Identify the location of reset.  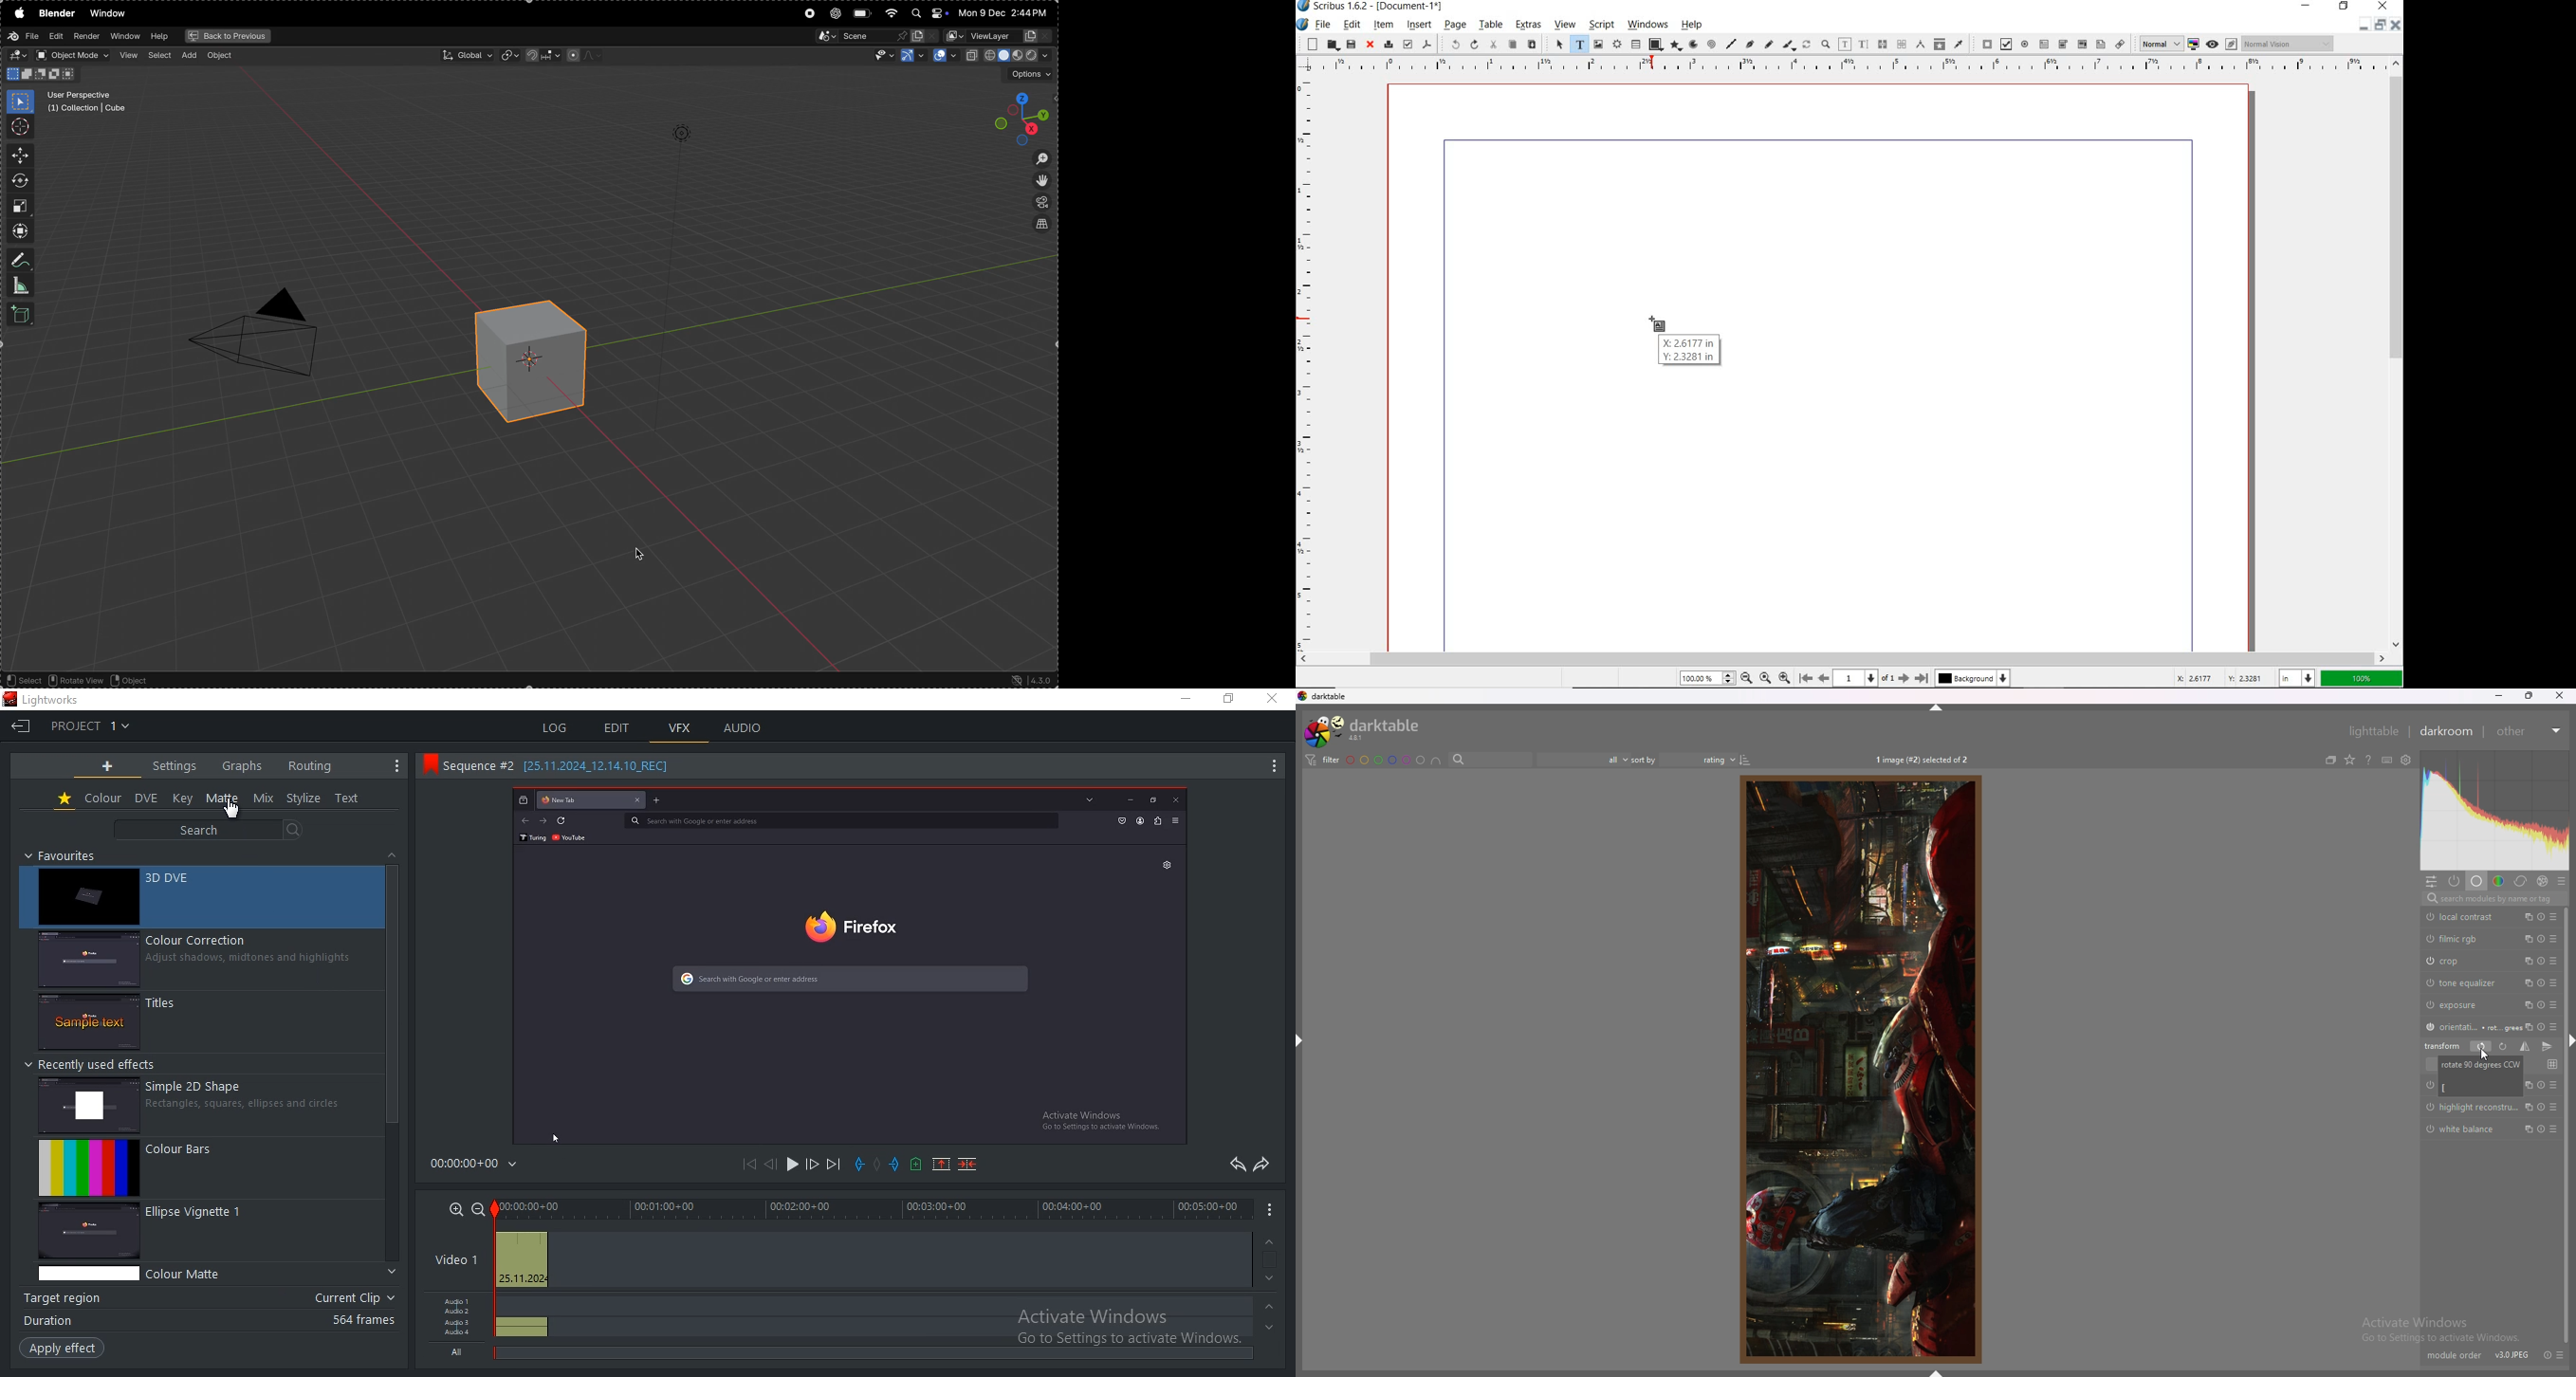
(2541, 1129).